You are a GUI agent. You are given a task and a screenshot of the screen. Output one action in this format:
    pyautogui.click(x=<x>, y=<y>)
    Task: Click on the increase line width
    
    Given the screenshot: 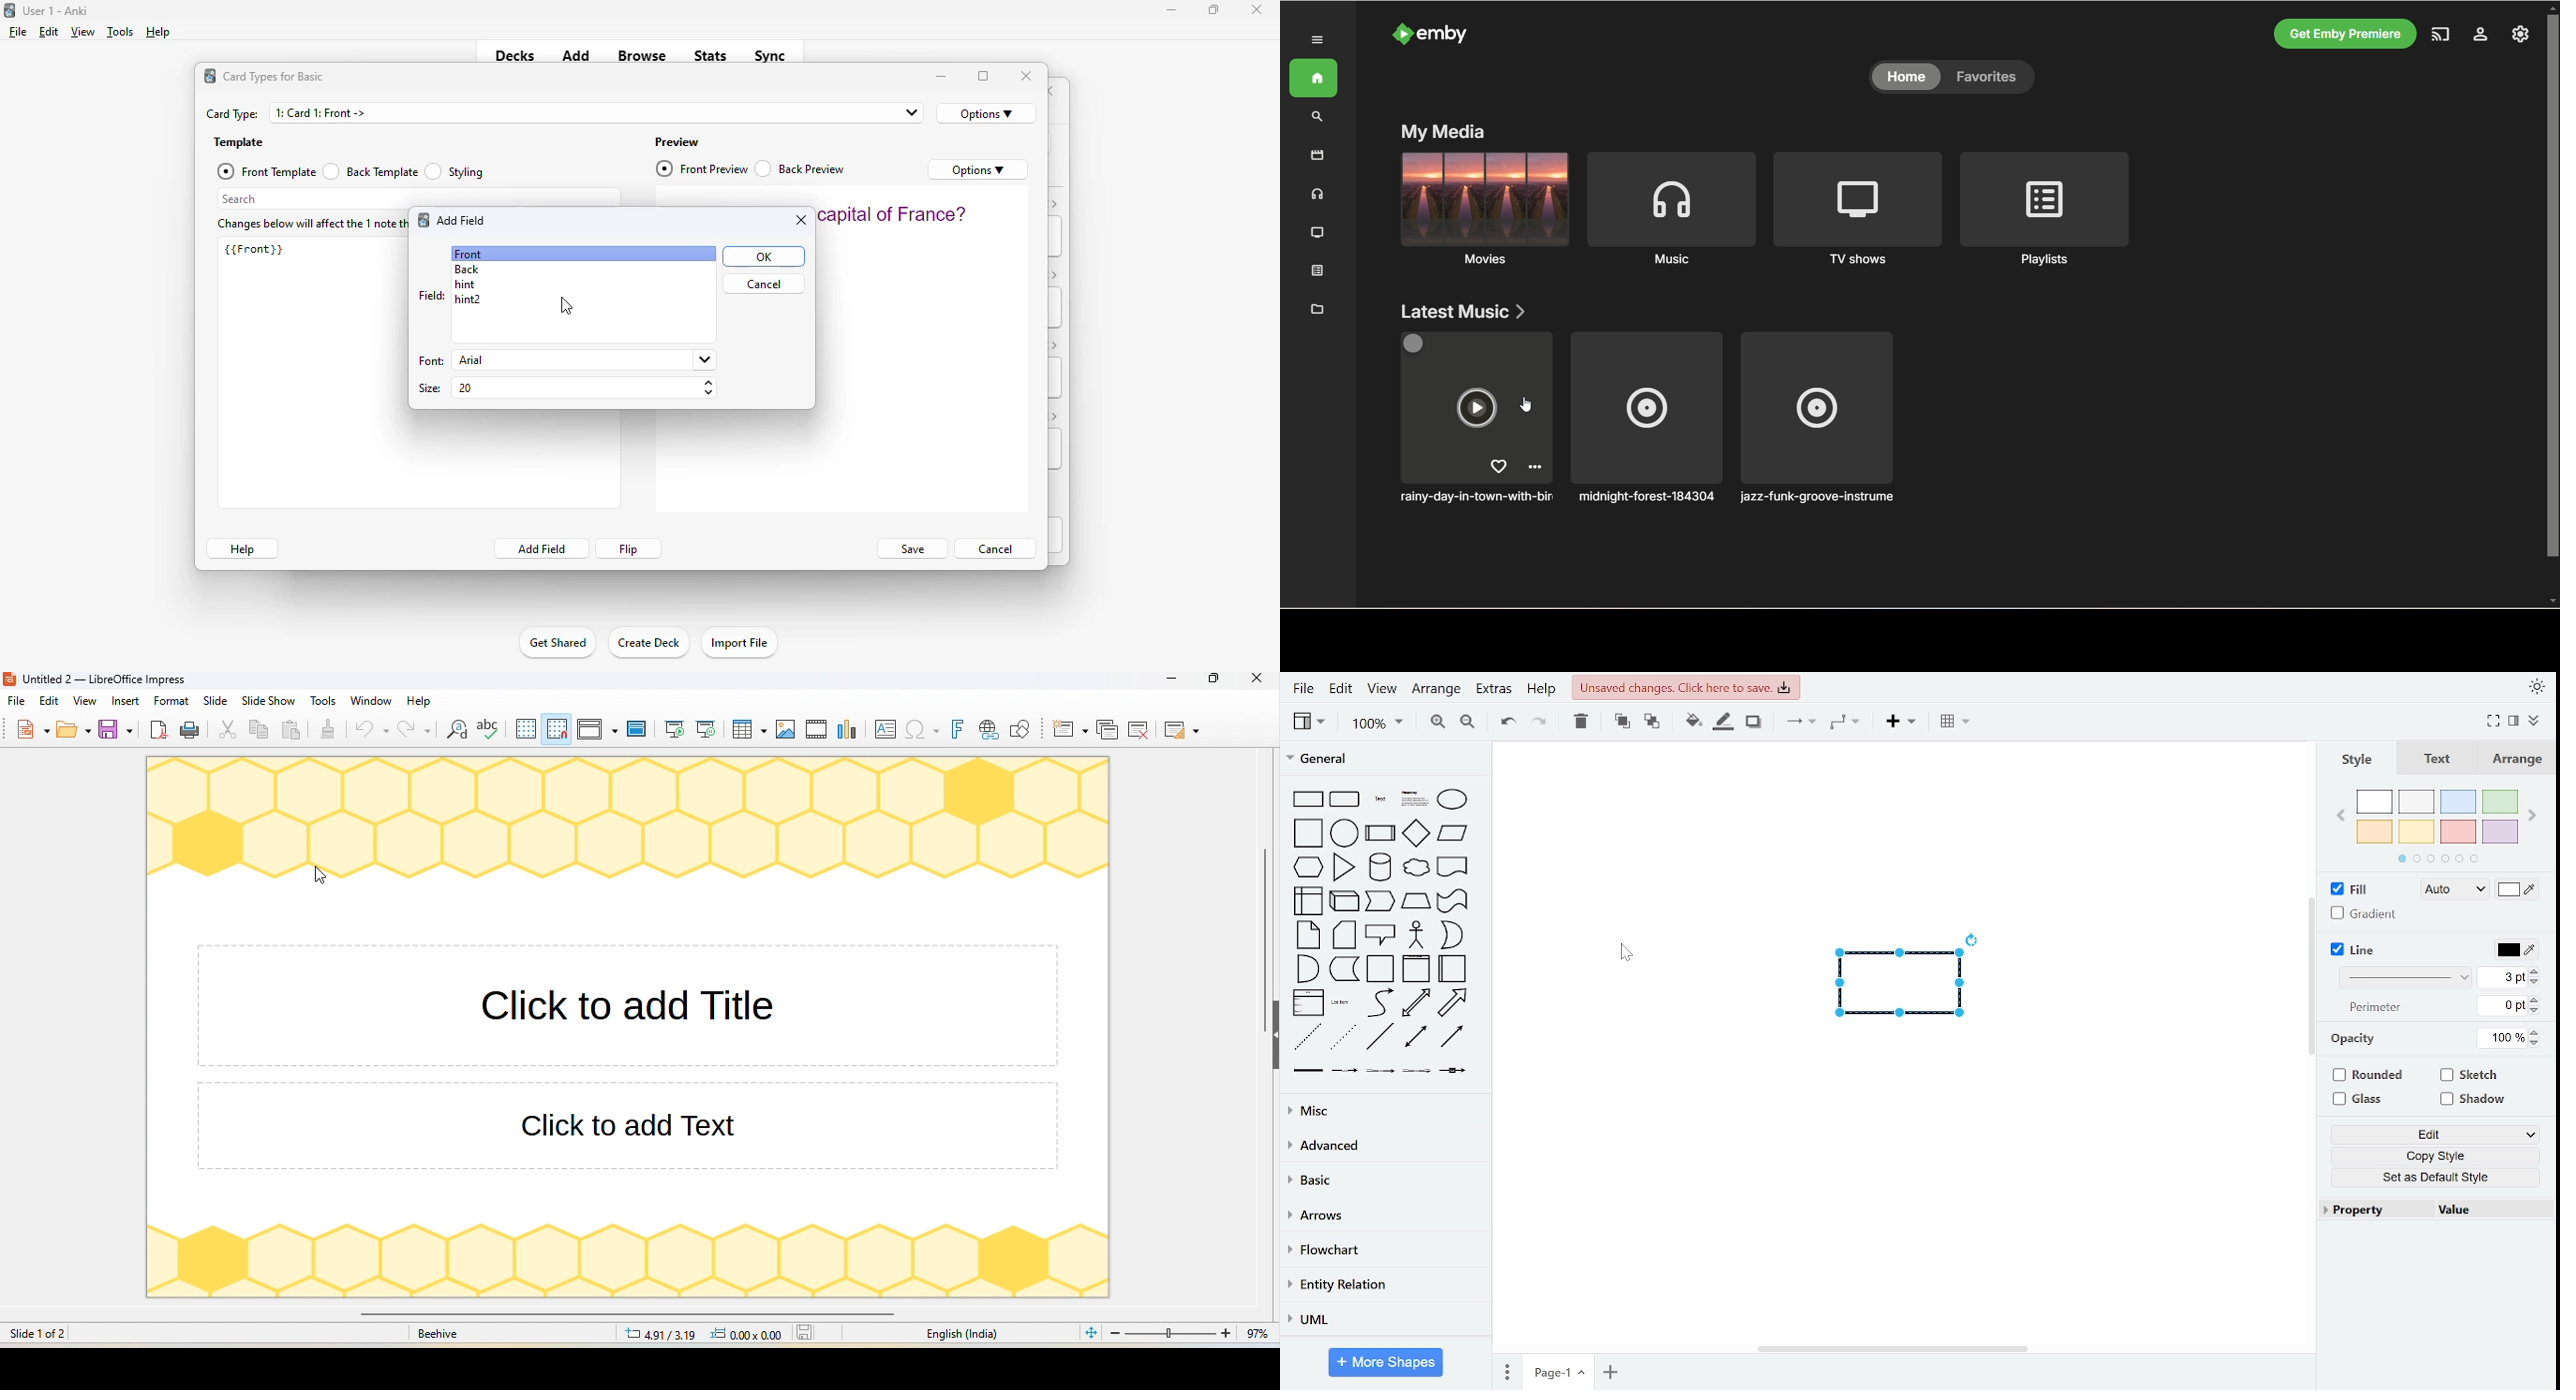 What is the action you would take?
    pyautogui.click(x=2536, y=971)
    